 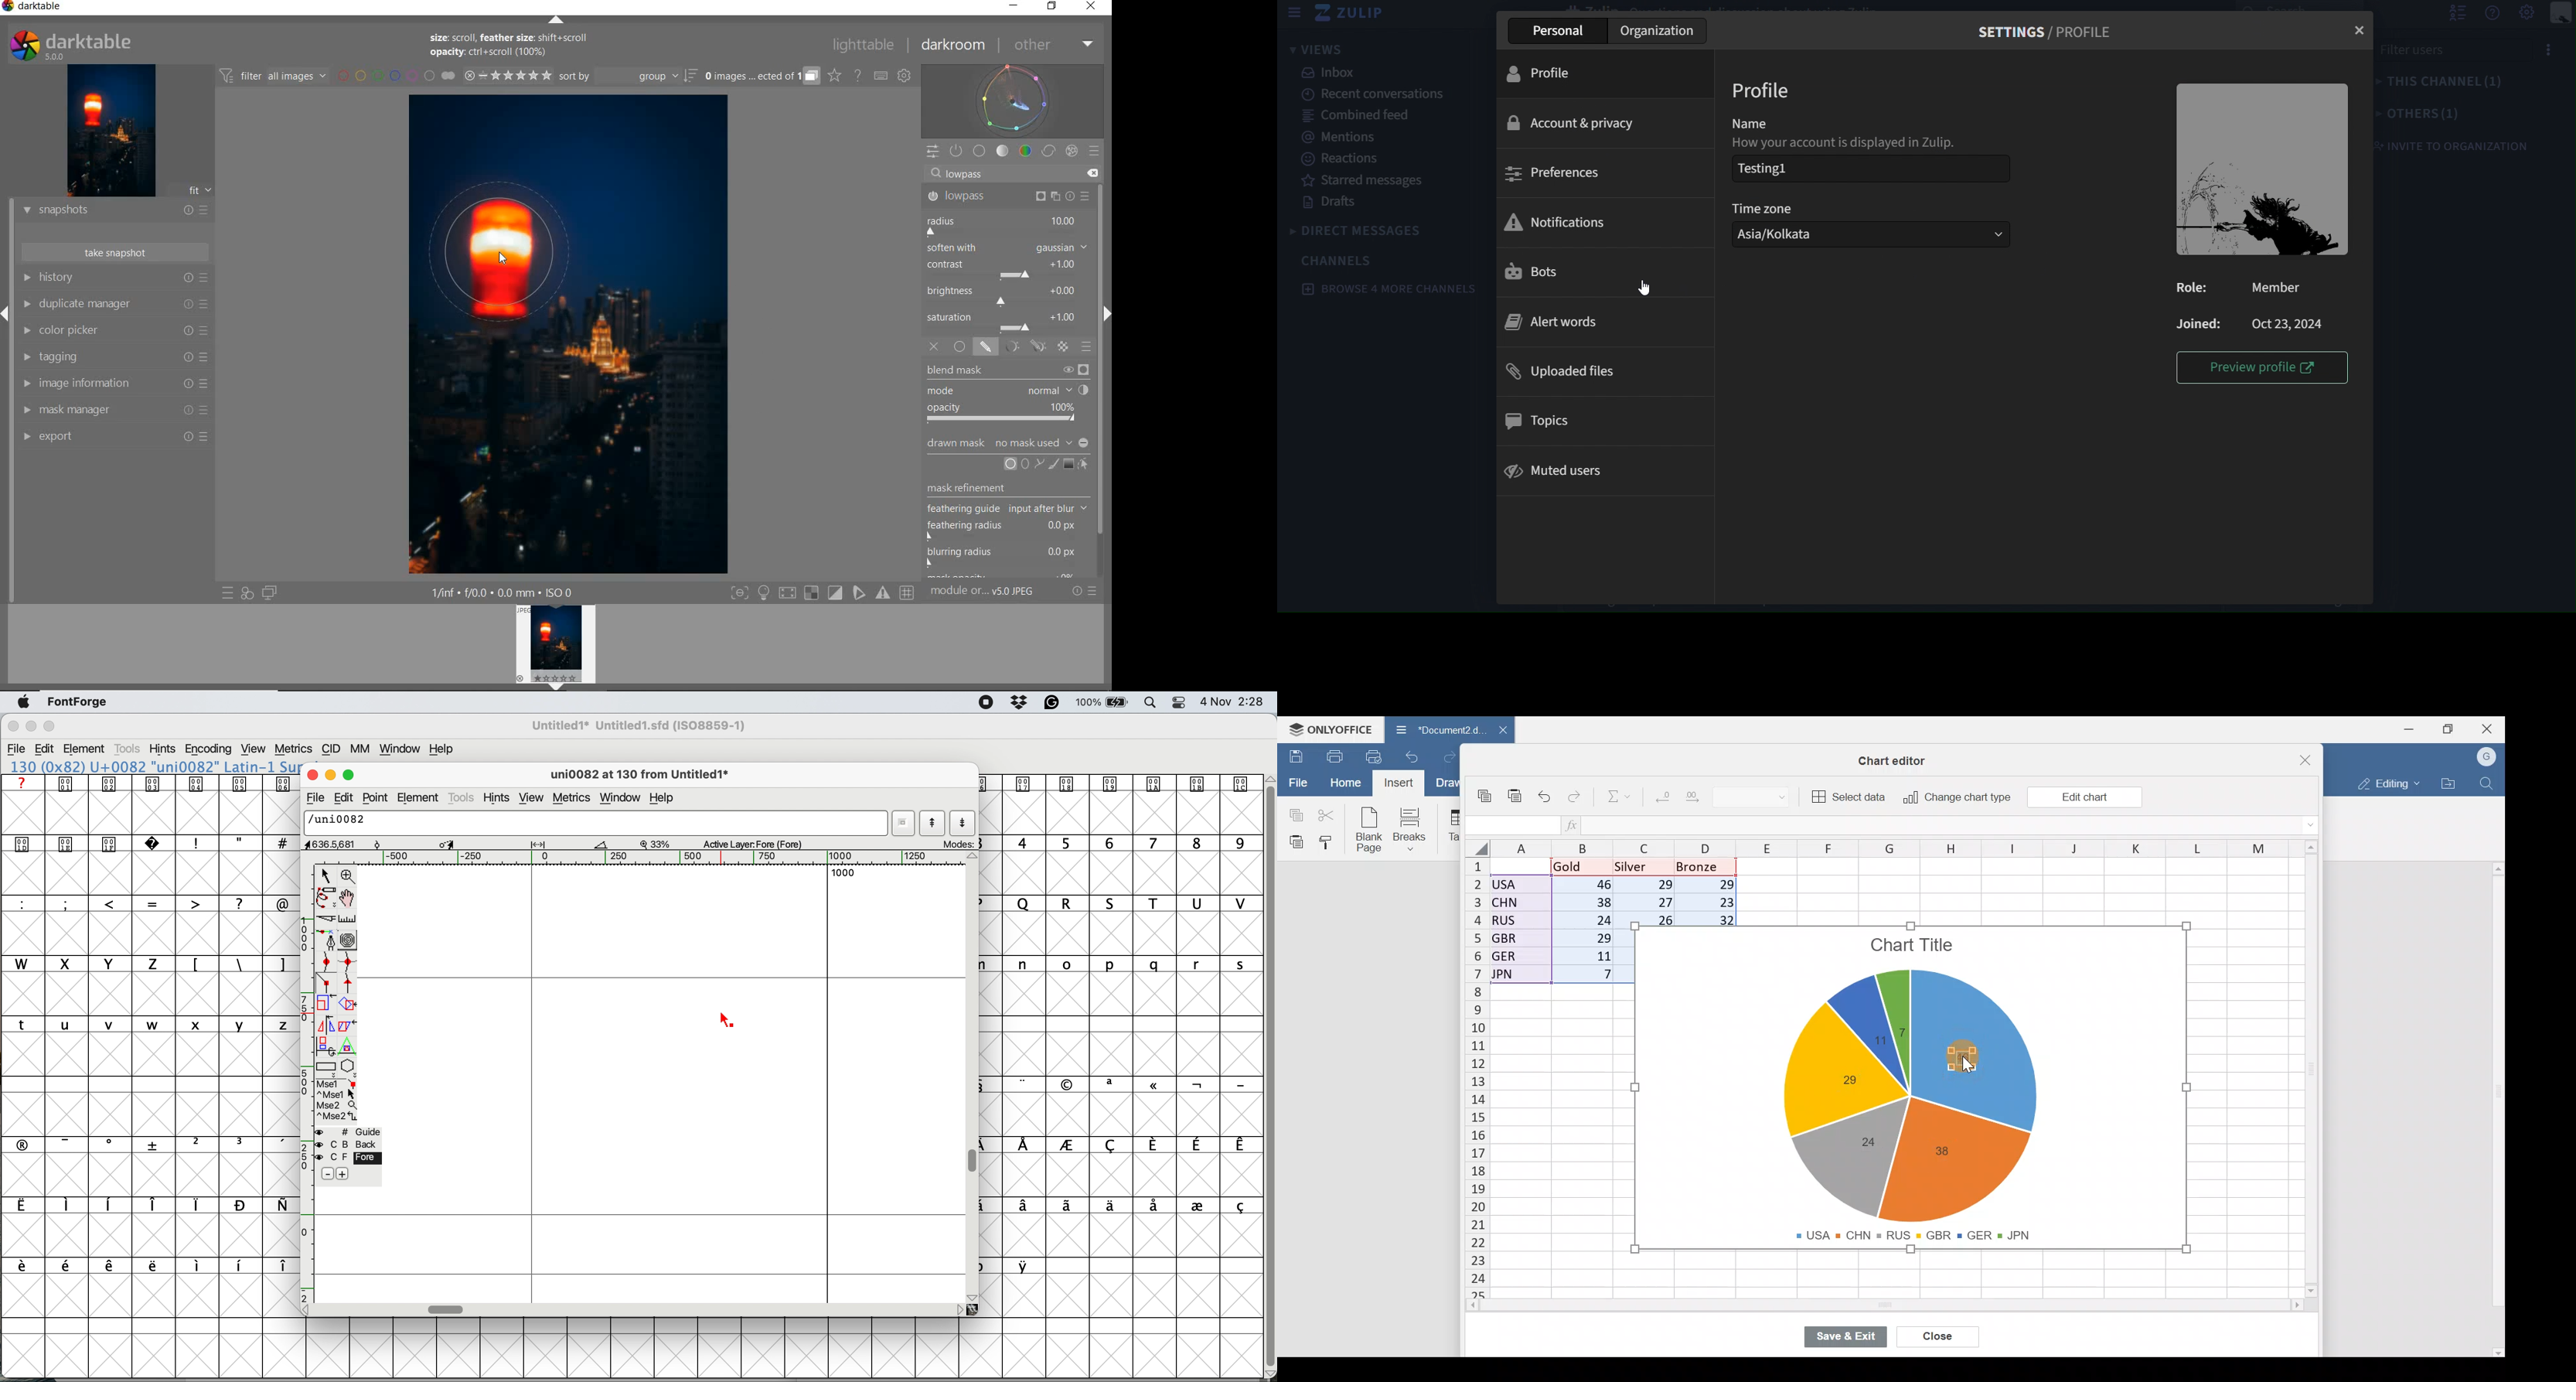 What do you see at coordinates (1053, 45) in the screenshot?
I see `OTHER` at bounding box center [1053, 45].